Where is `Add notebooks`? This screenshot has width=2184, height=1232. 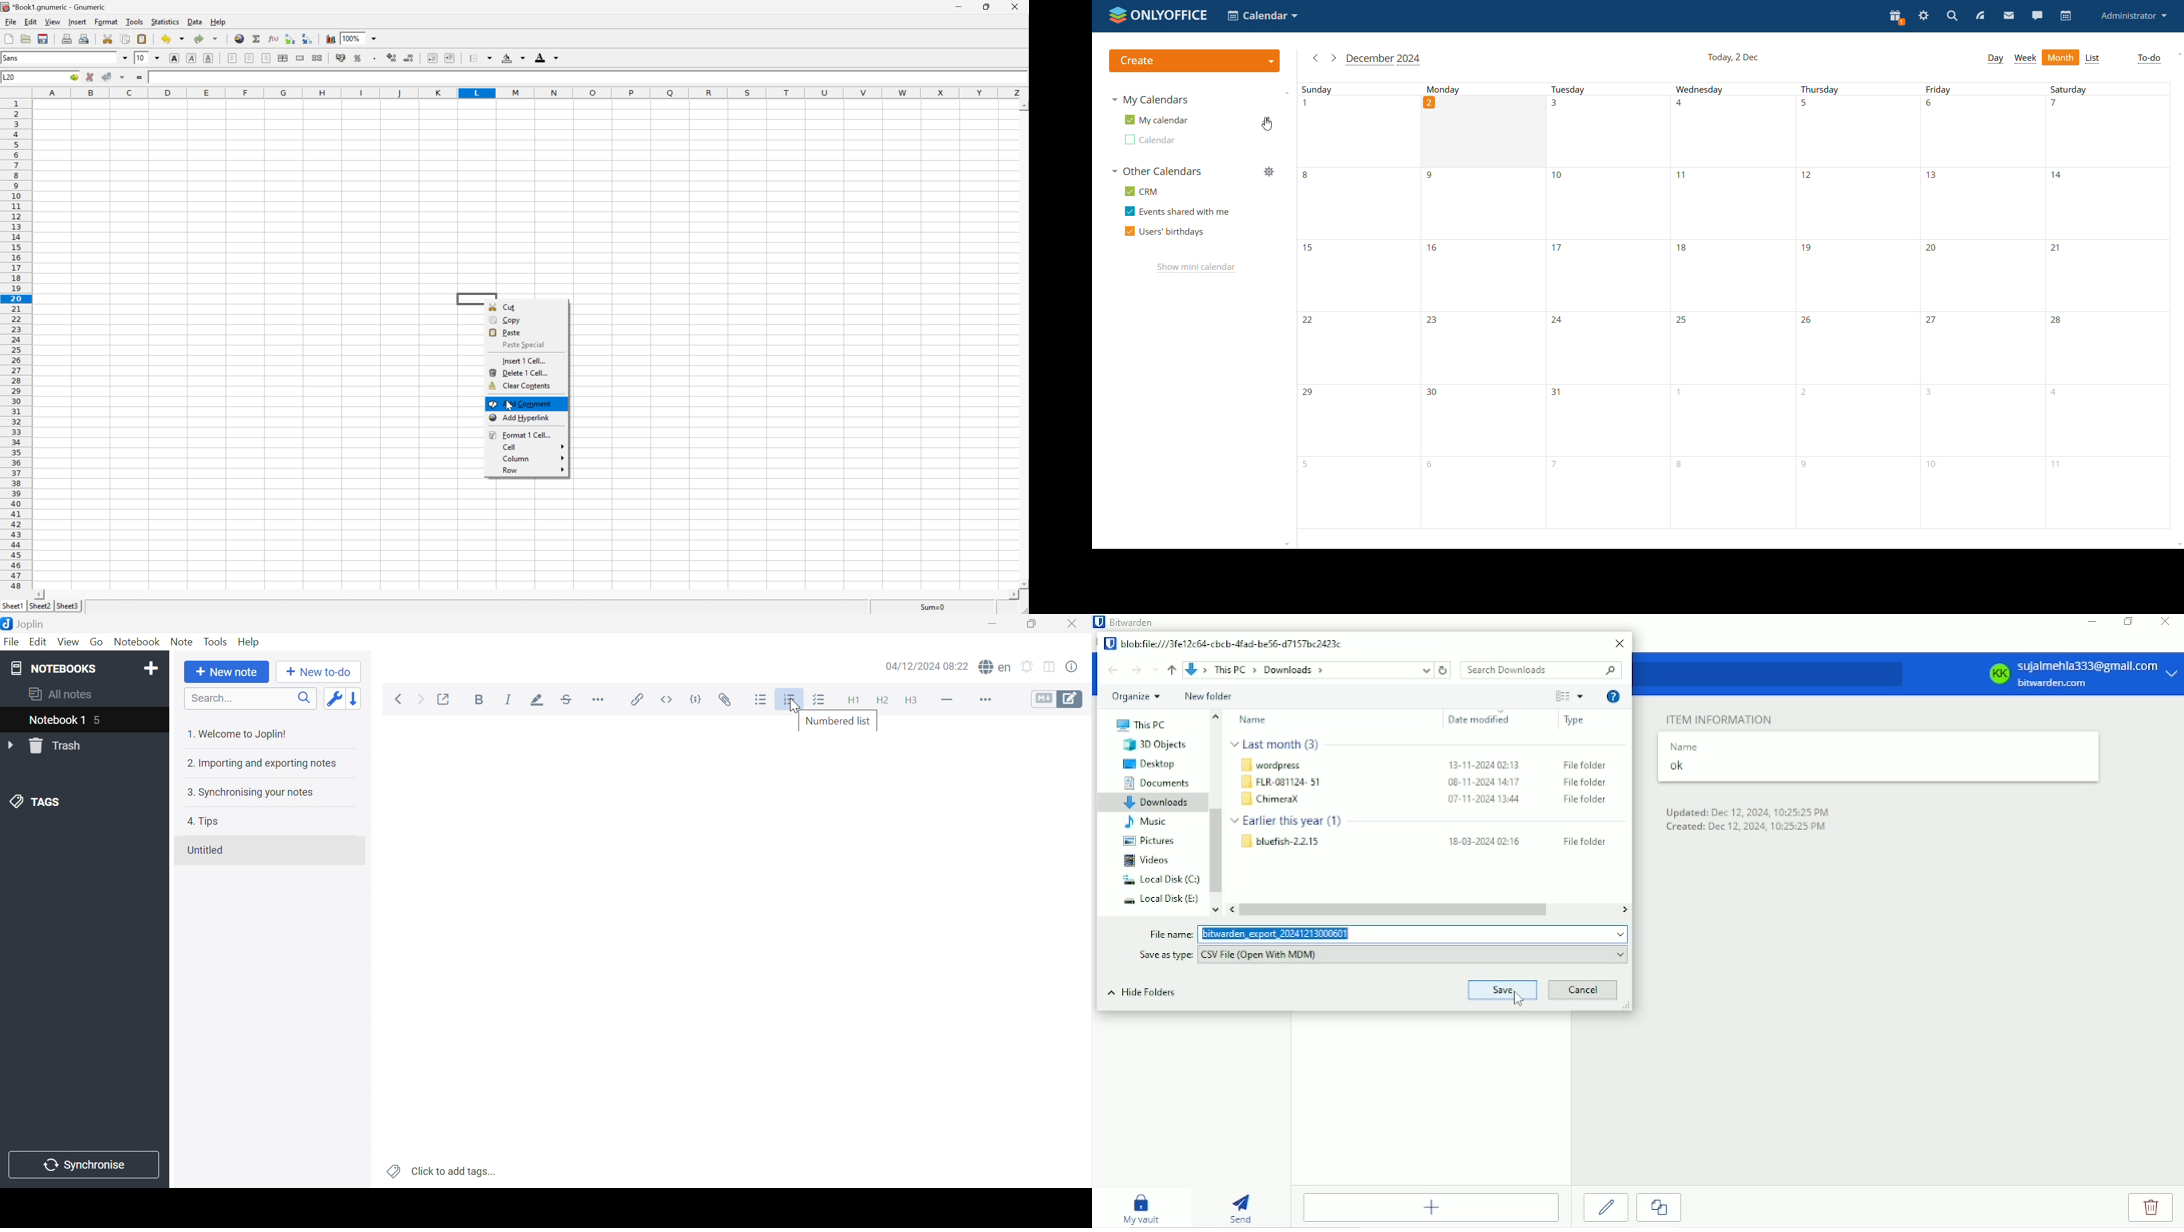
Add notebooks is located at coordinates (153, 667).